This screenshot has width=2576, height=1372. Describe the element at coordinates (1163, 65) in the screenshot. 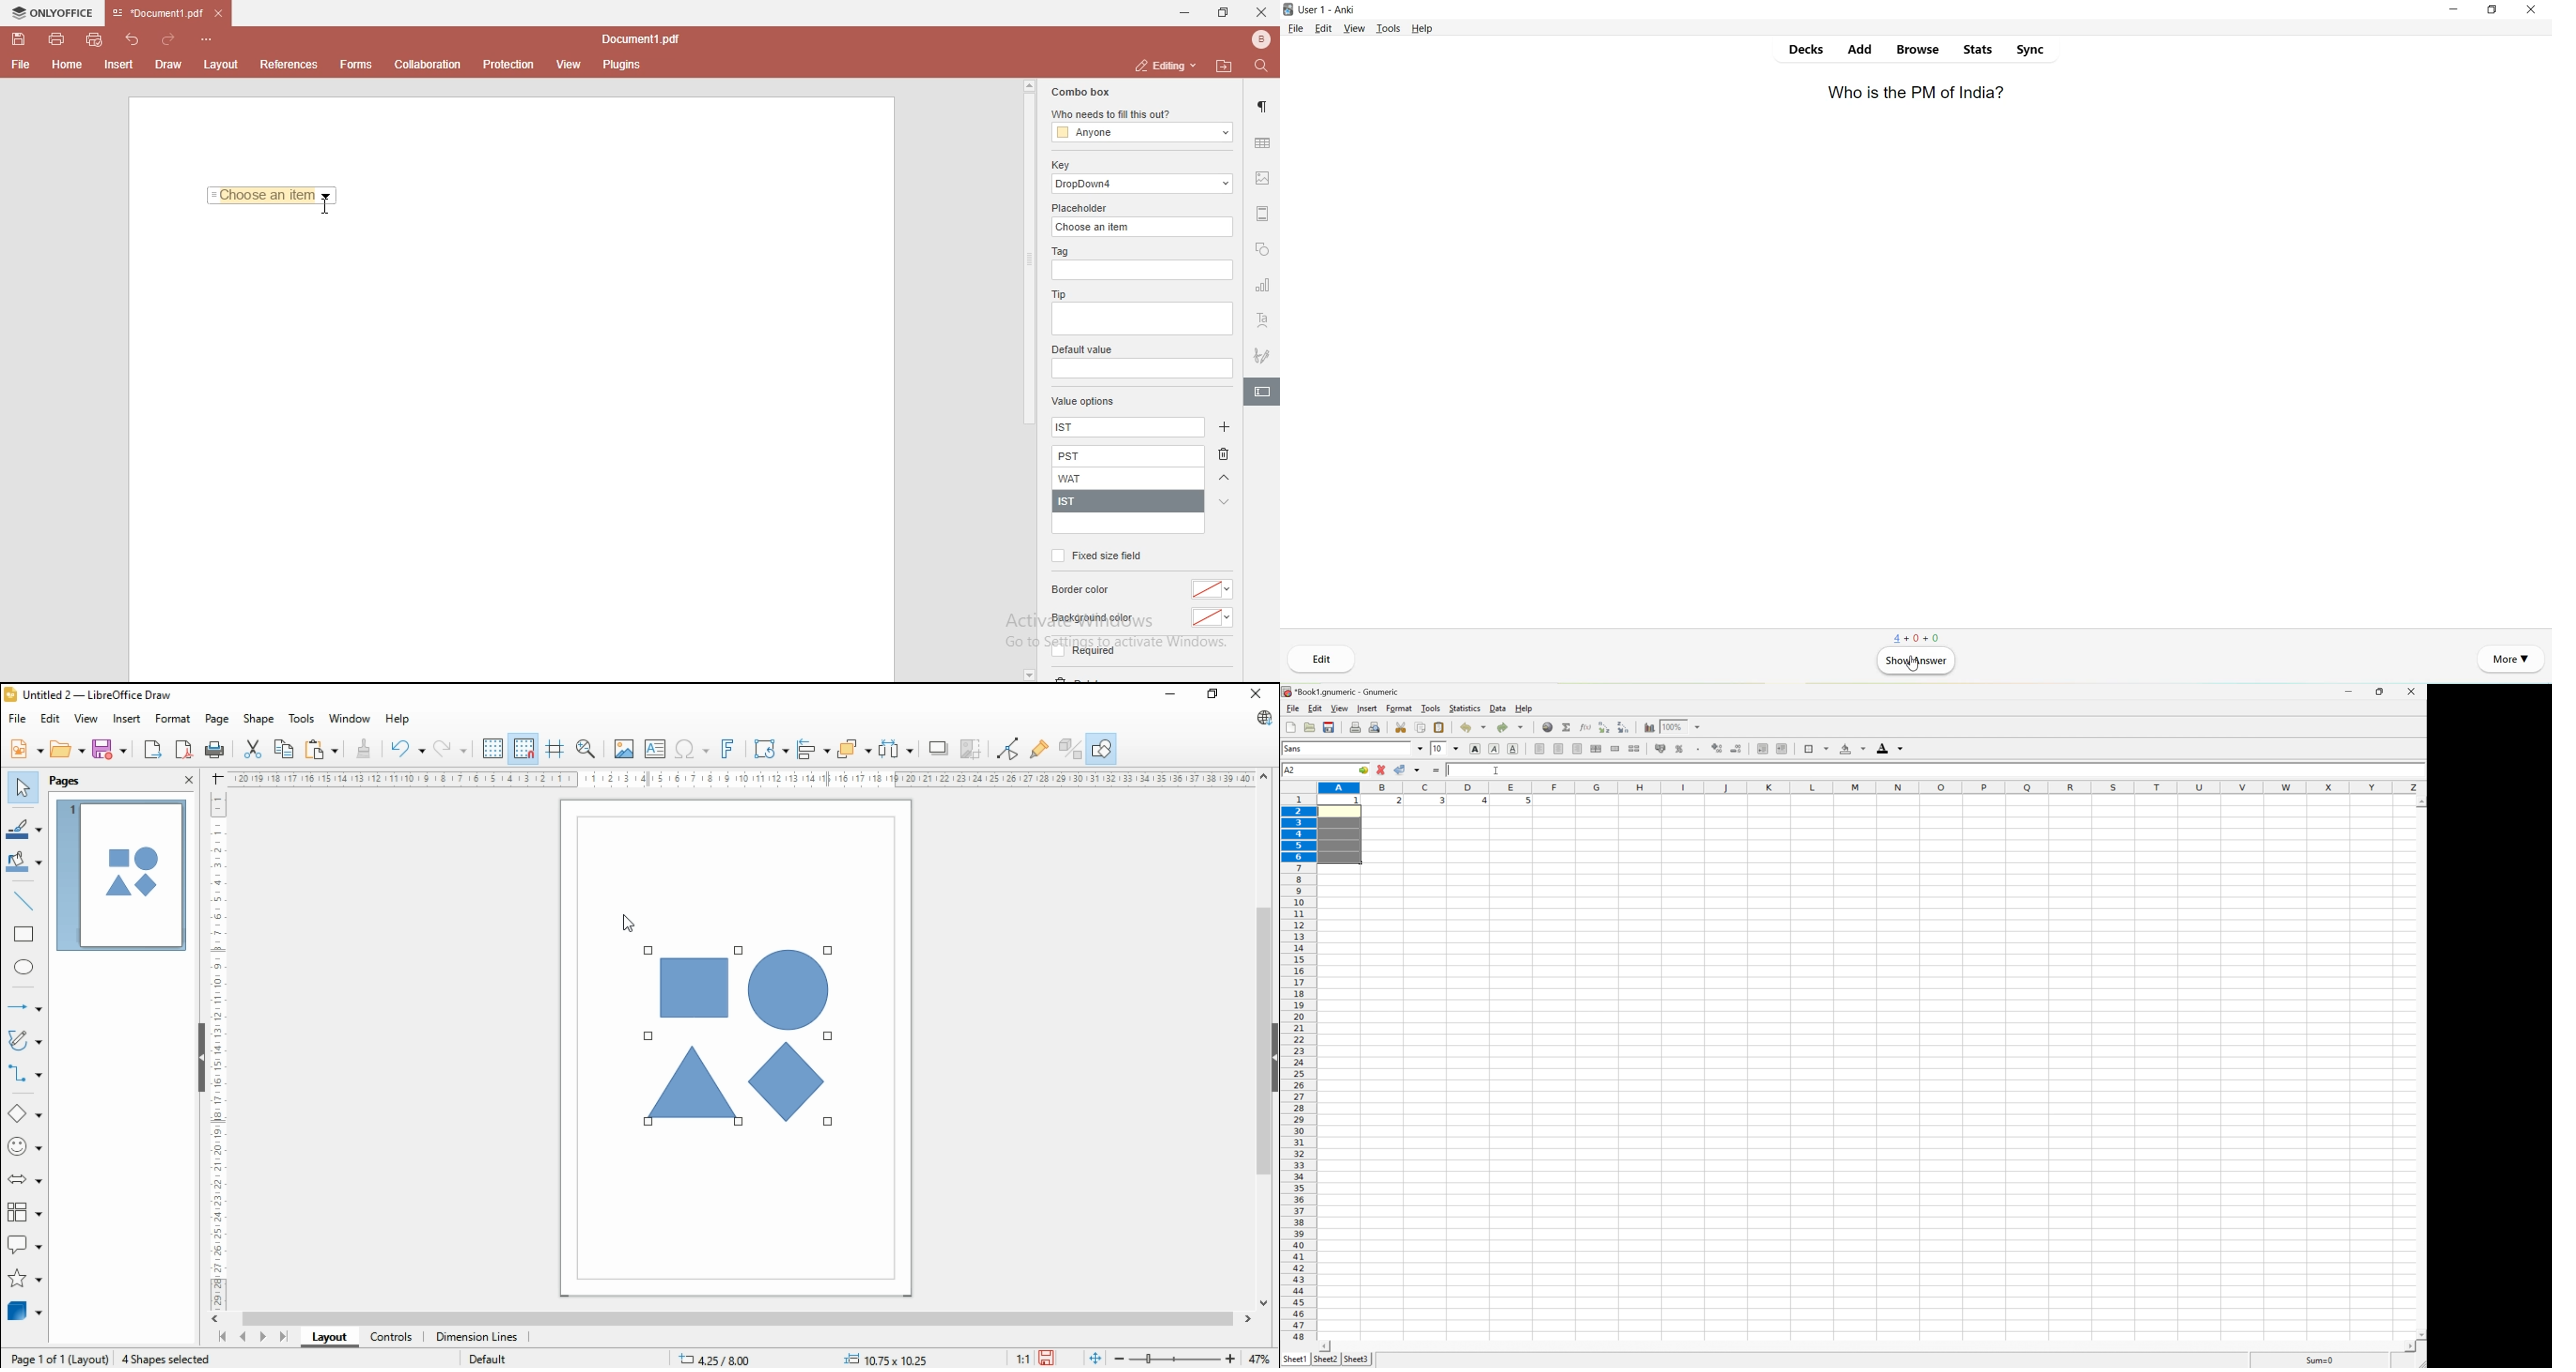

I see `editing` at that location.